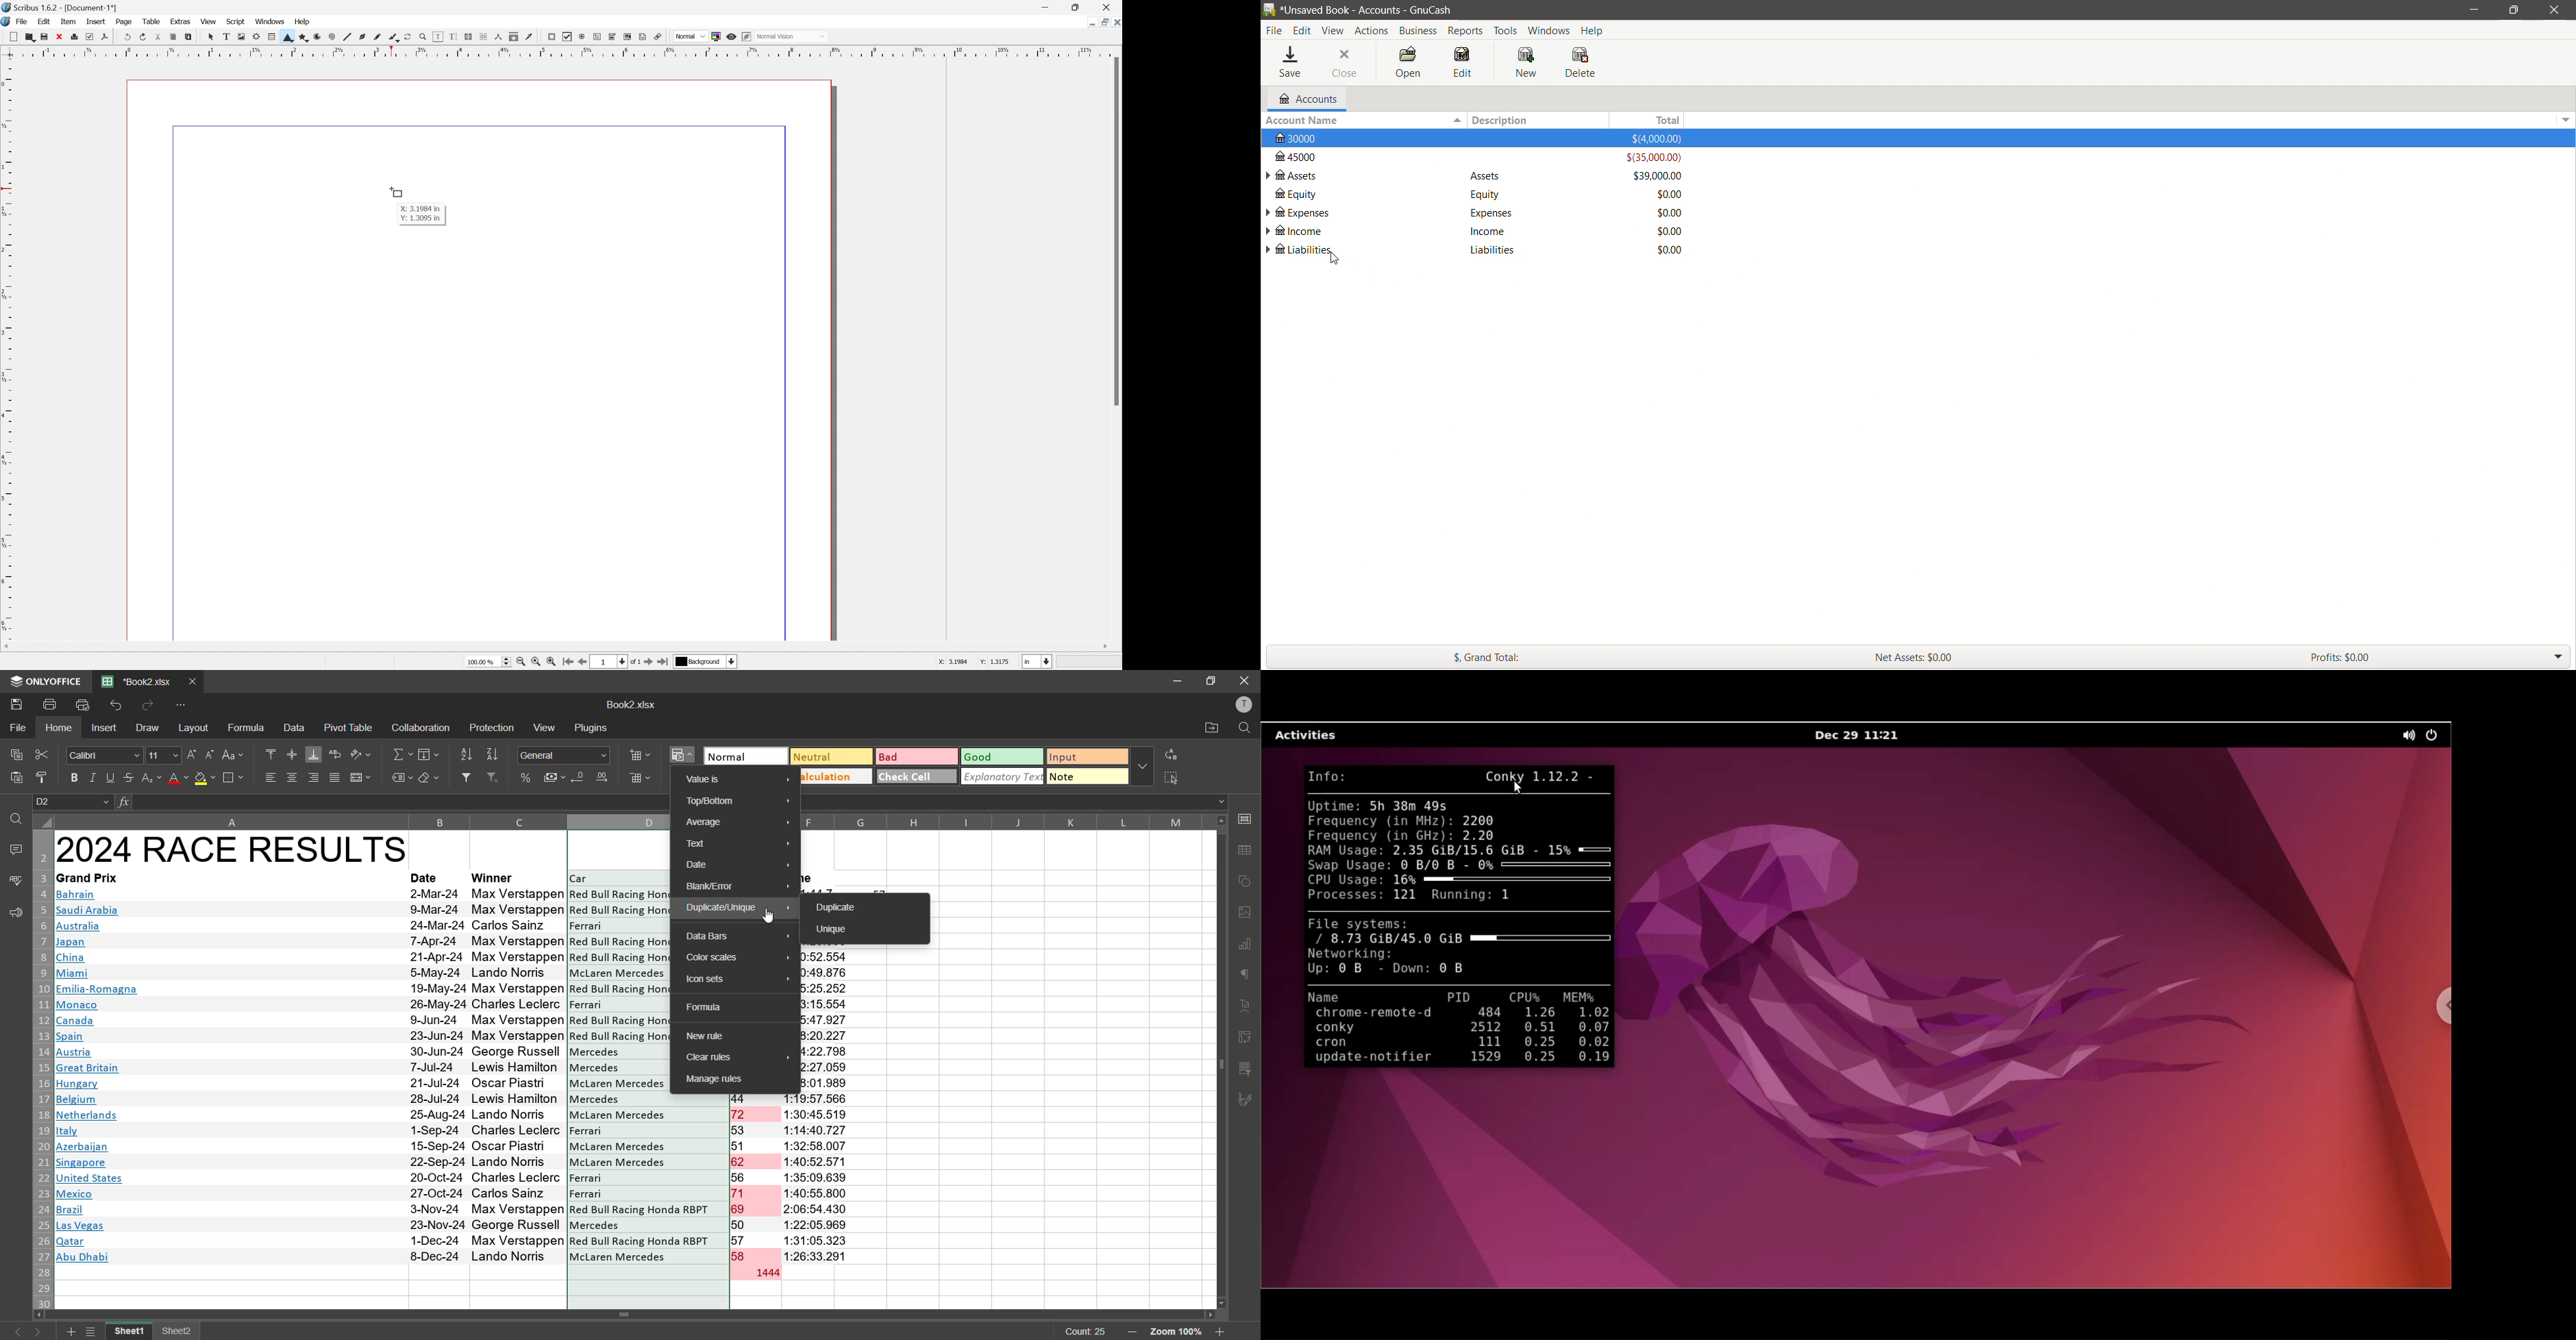 The width and height of the screenshot is (2576, 1344). I want to click on Zoom in by stepping values in Tools preferences, so click(551, 662).